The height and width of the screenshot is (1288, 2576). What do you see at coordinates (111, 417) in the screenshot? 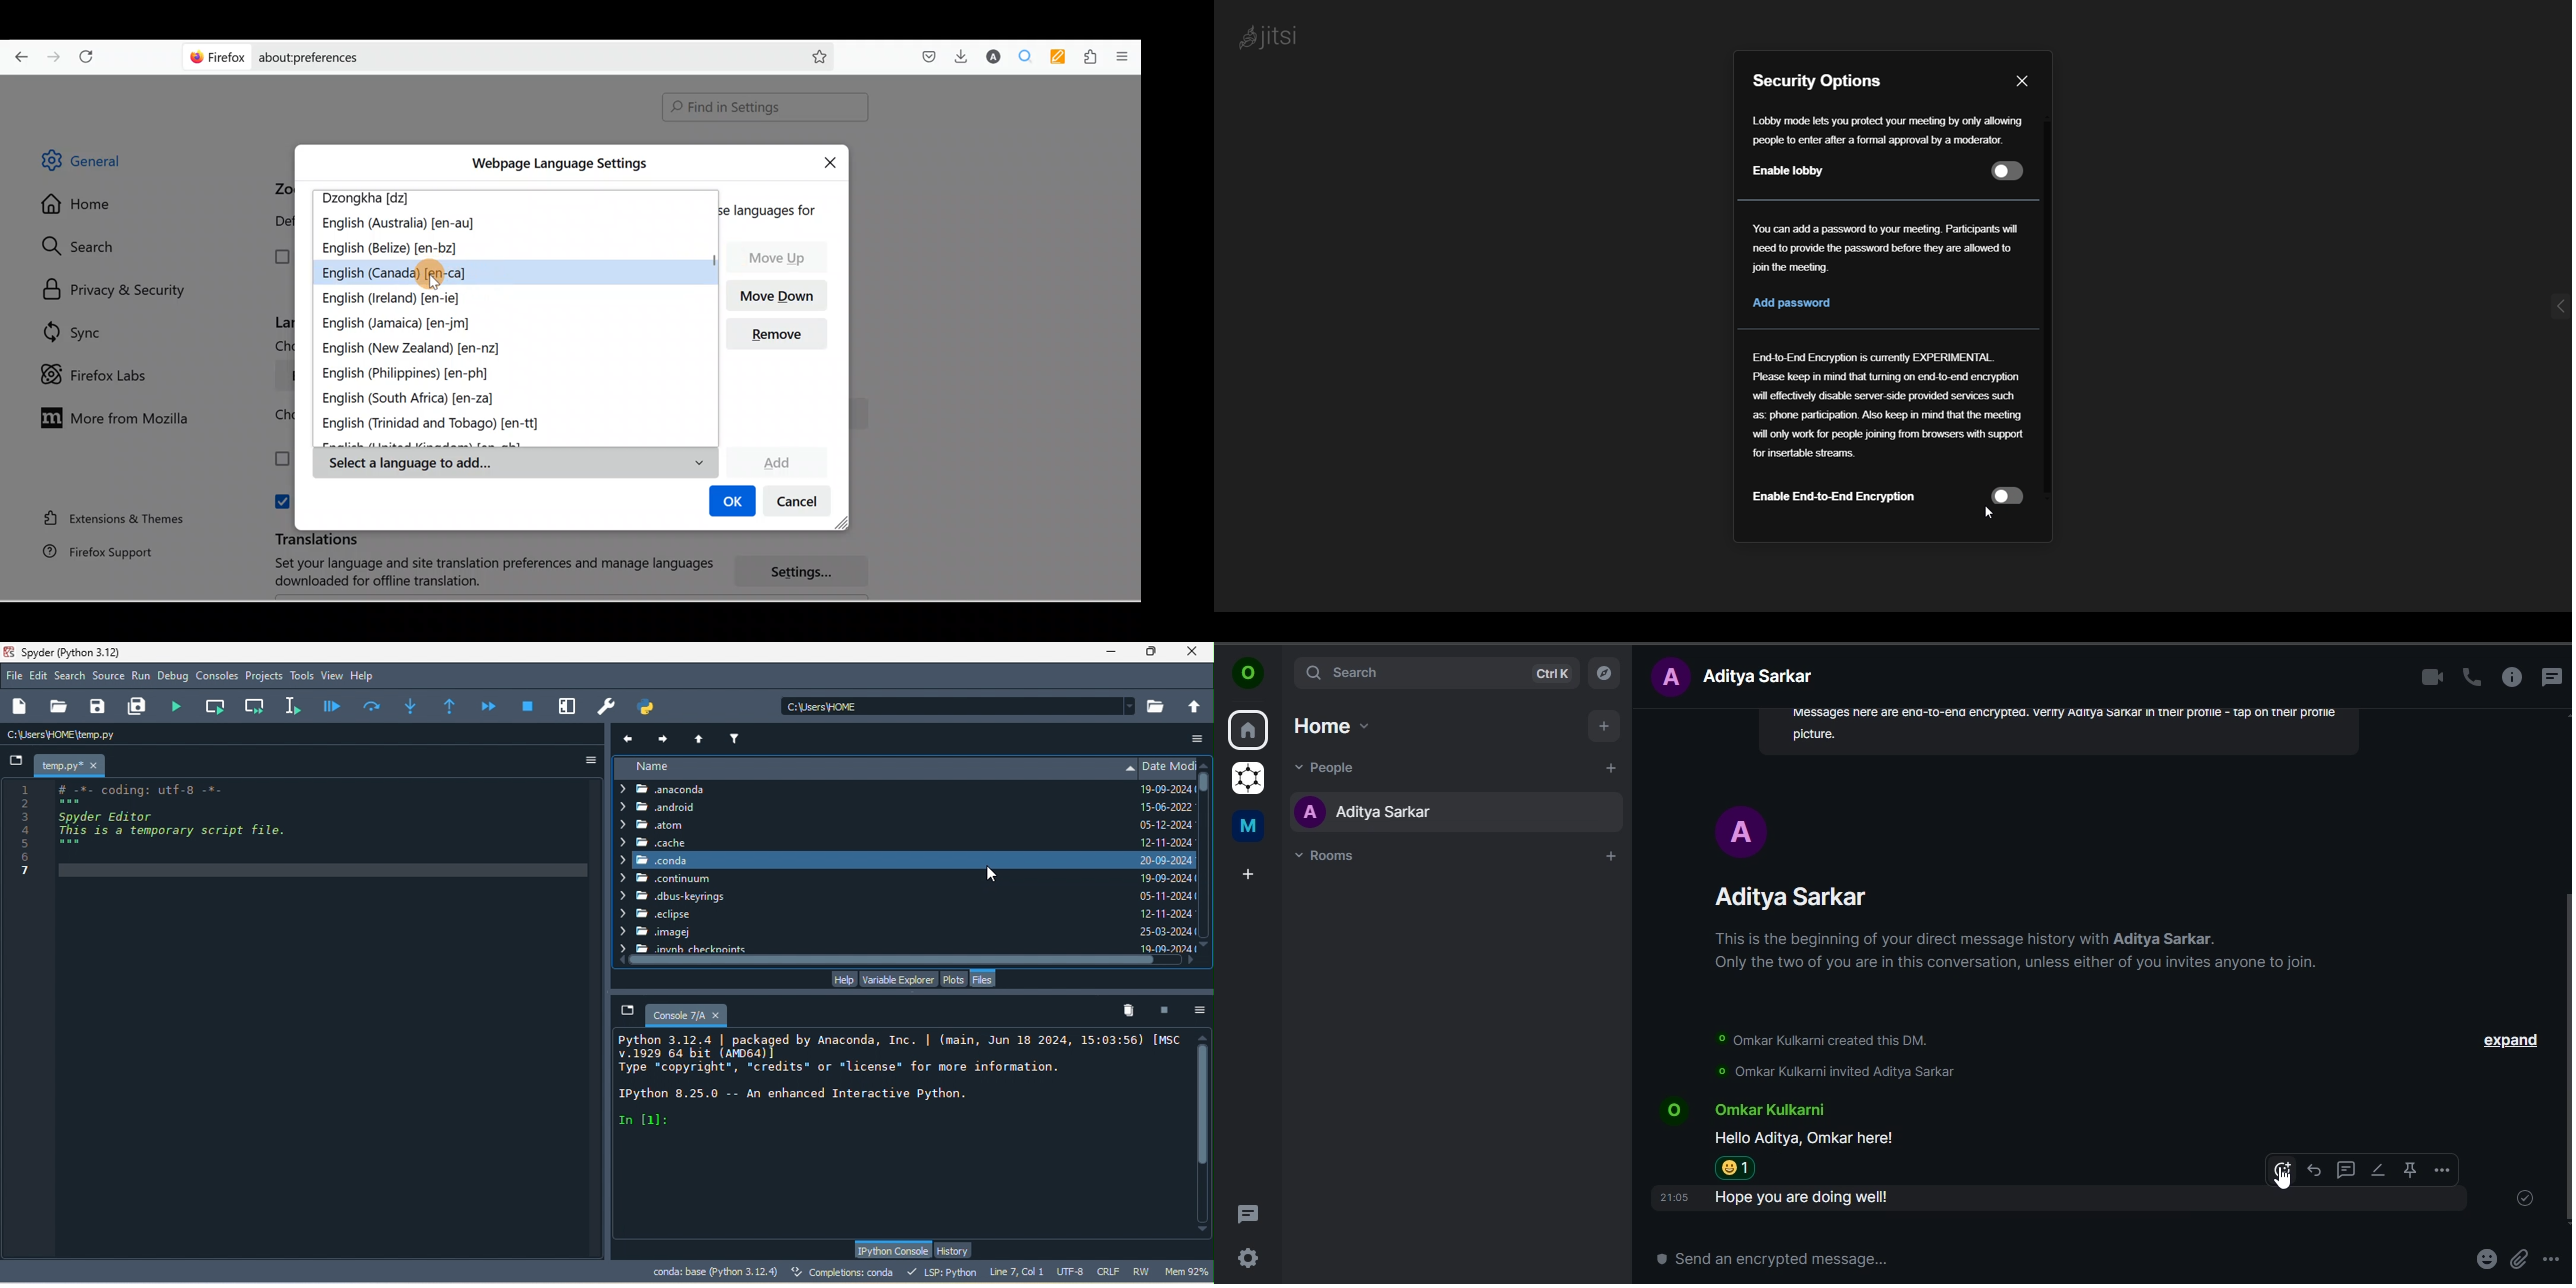
I see `More from Mozilla` at bounding box center [111, 417].